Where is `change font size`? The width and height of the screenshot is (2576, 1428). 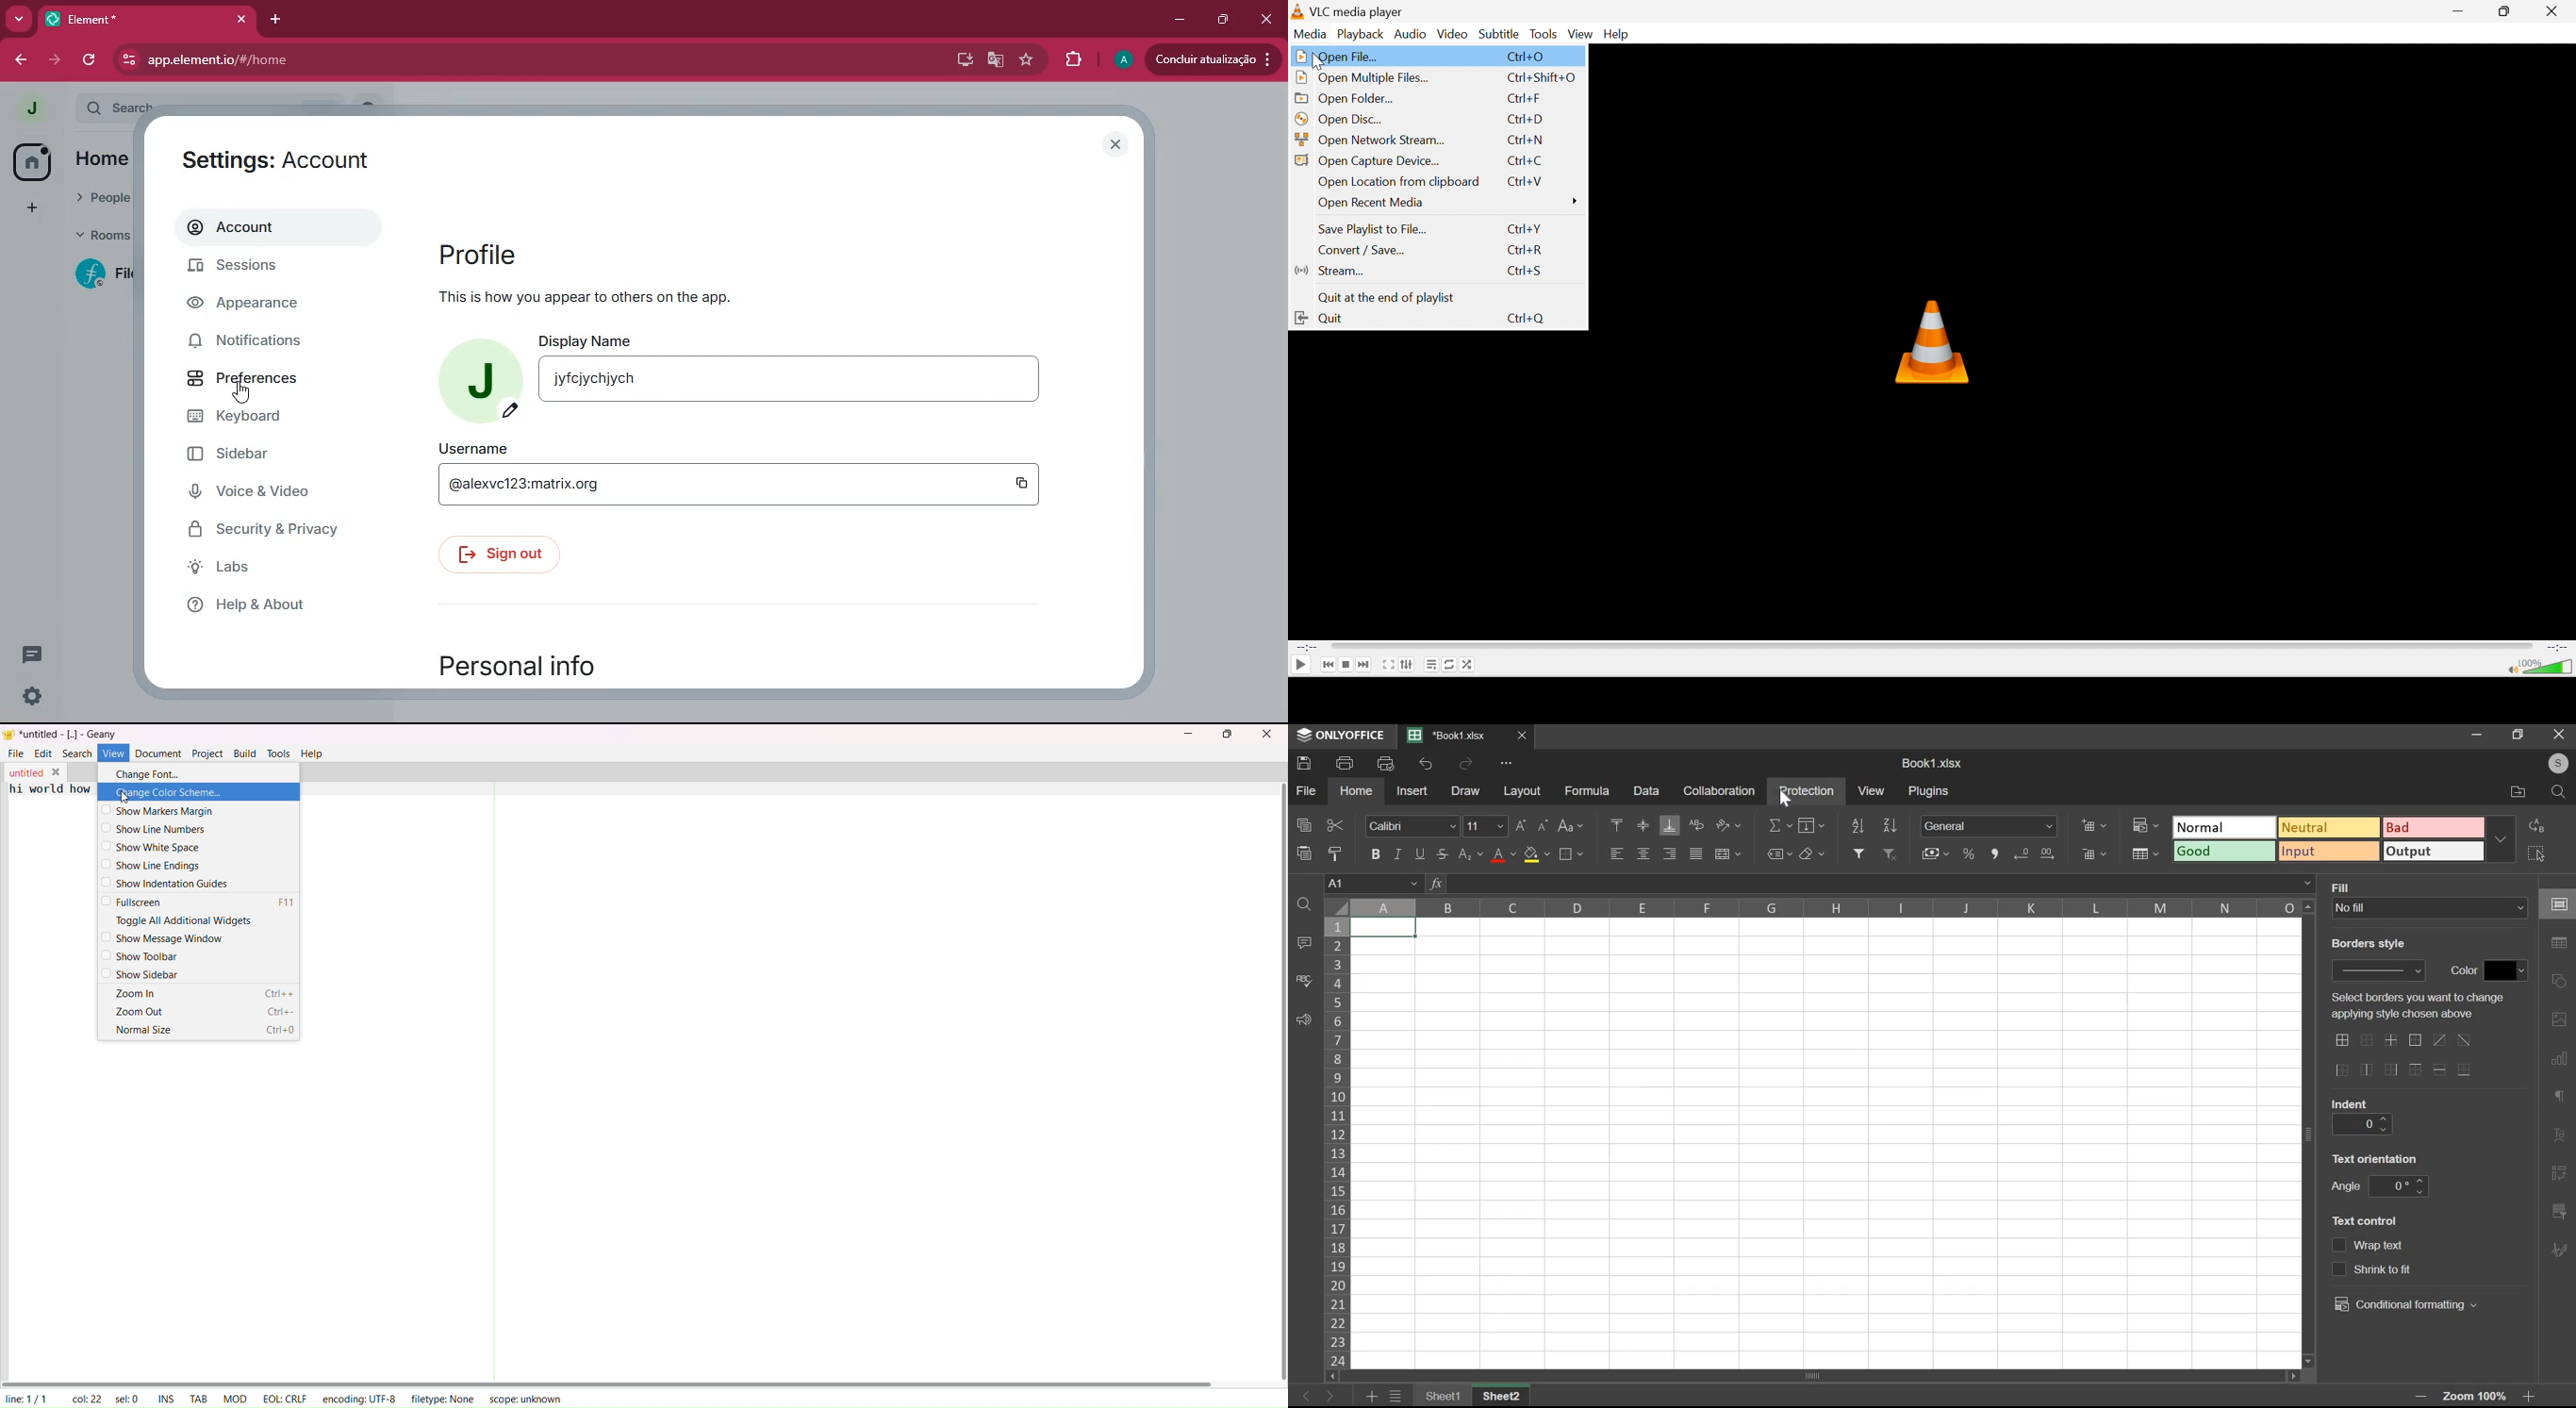
change font size is located at coordinates (1544, 825).